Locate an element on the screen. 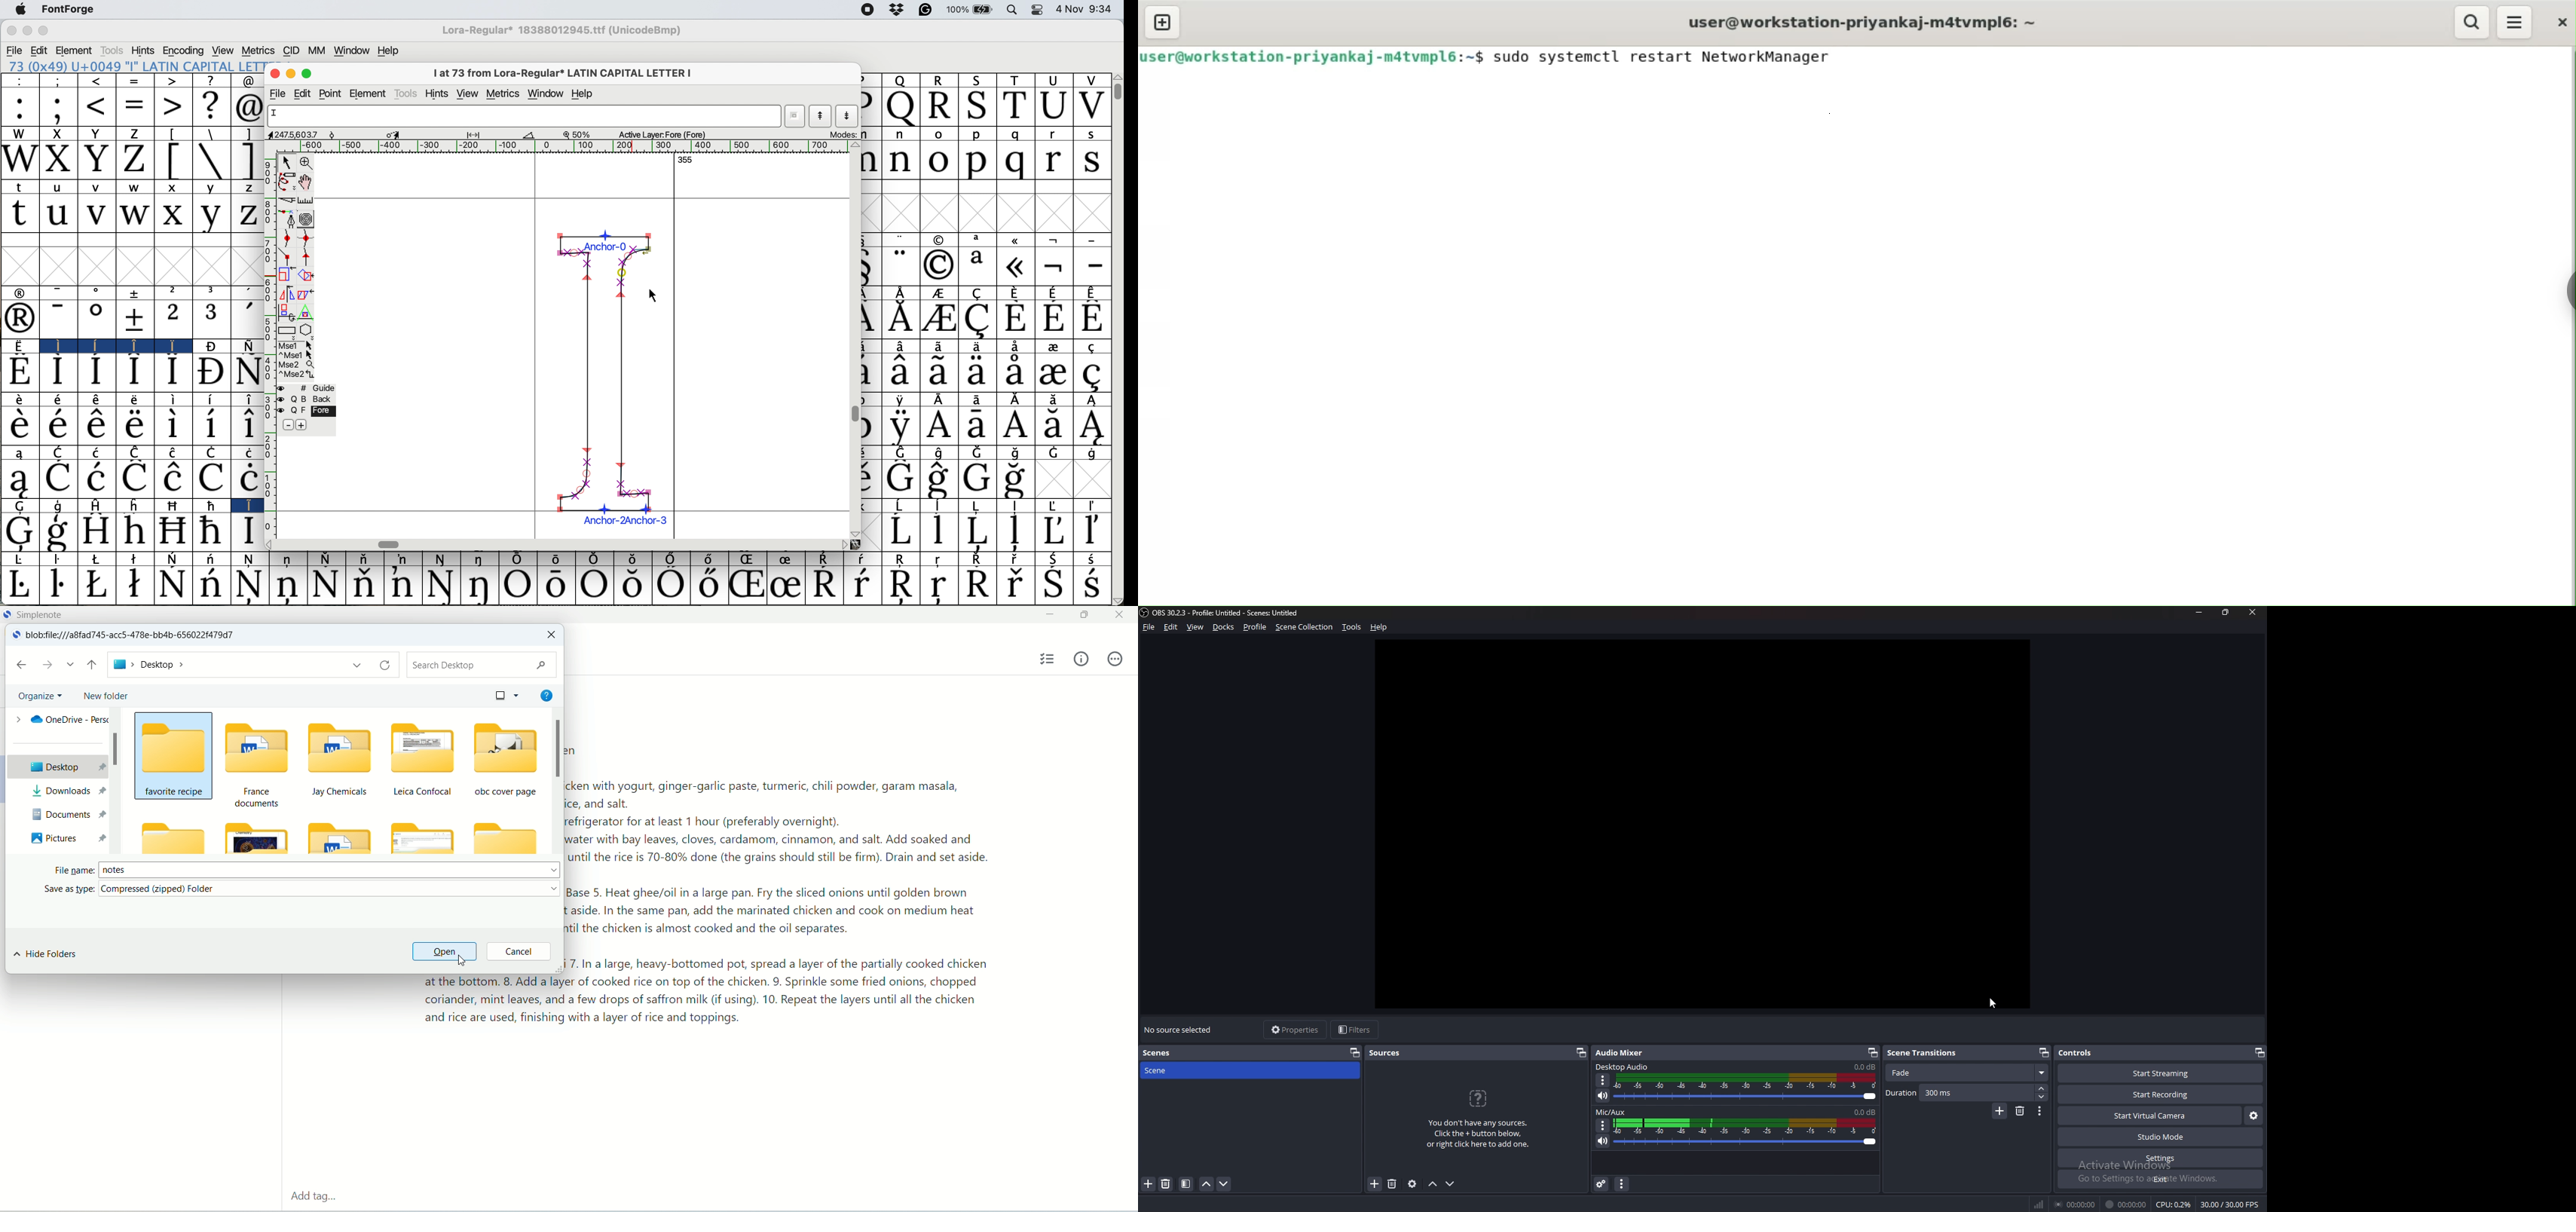  Symbol is located at coordinates (1018, 506).